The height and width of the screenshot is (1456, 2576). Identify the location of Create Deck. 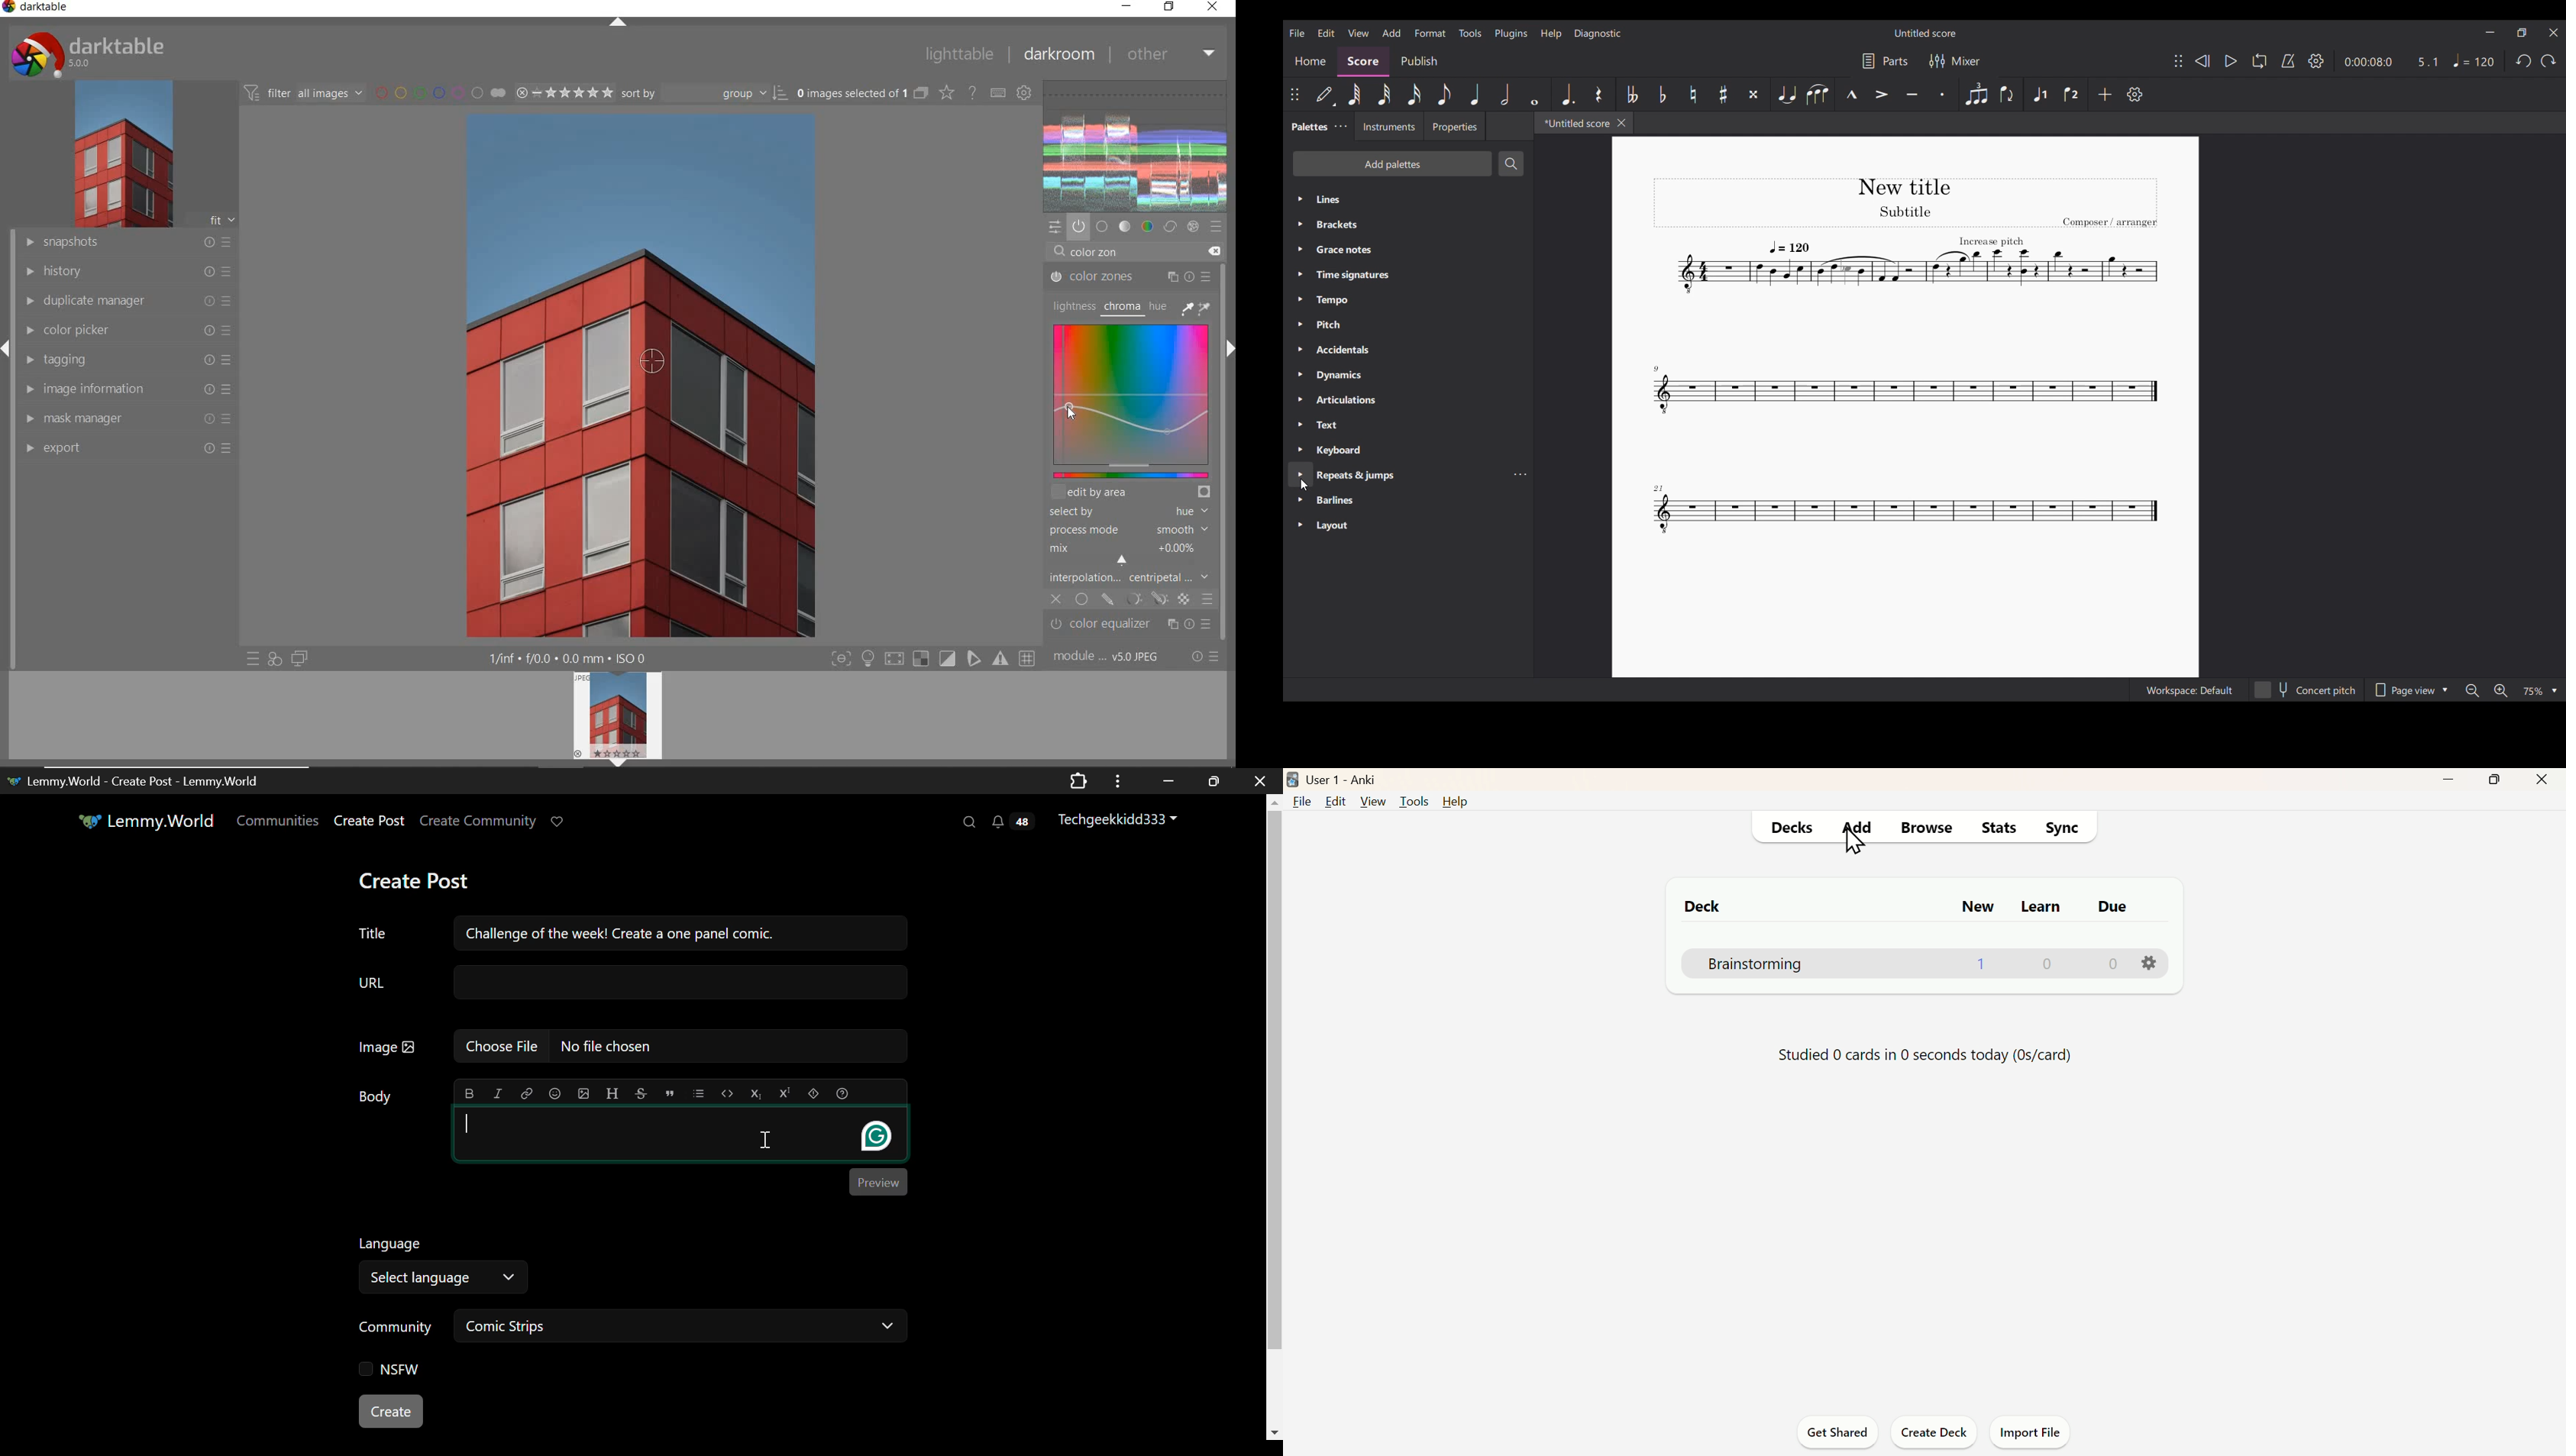
(1931, 1431).